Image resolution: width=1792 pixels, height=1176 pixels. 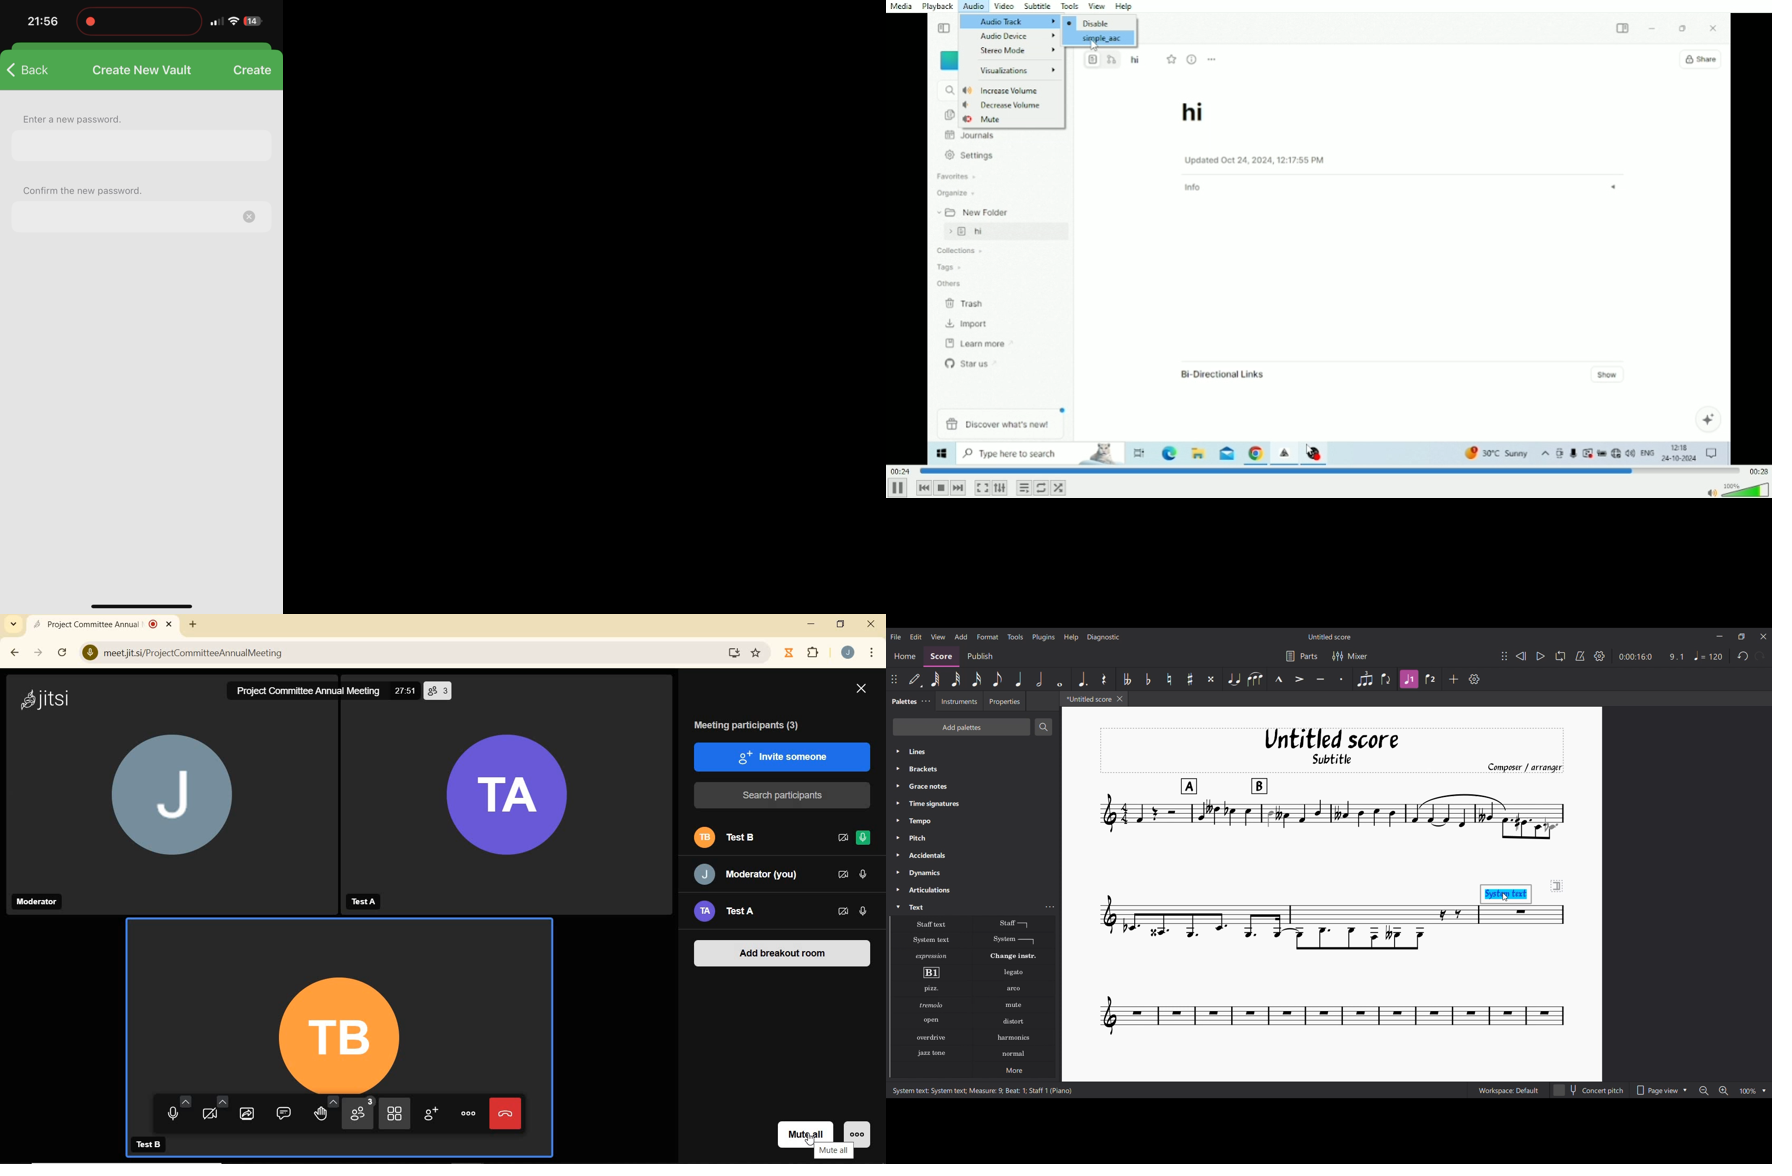 I want to click on Staff text line, so click(x=1014, y=924).